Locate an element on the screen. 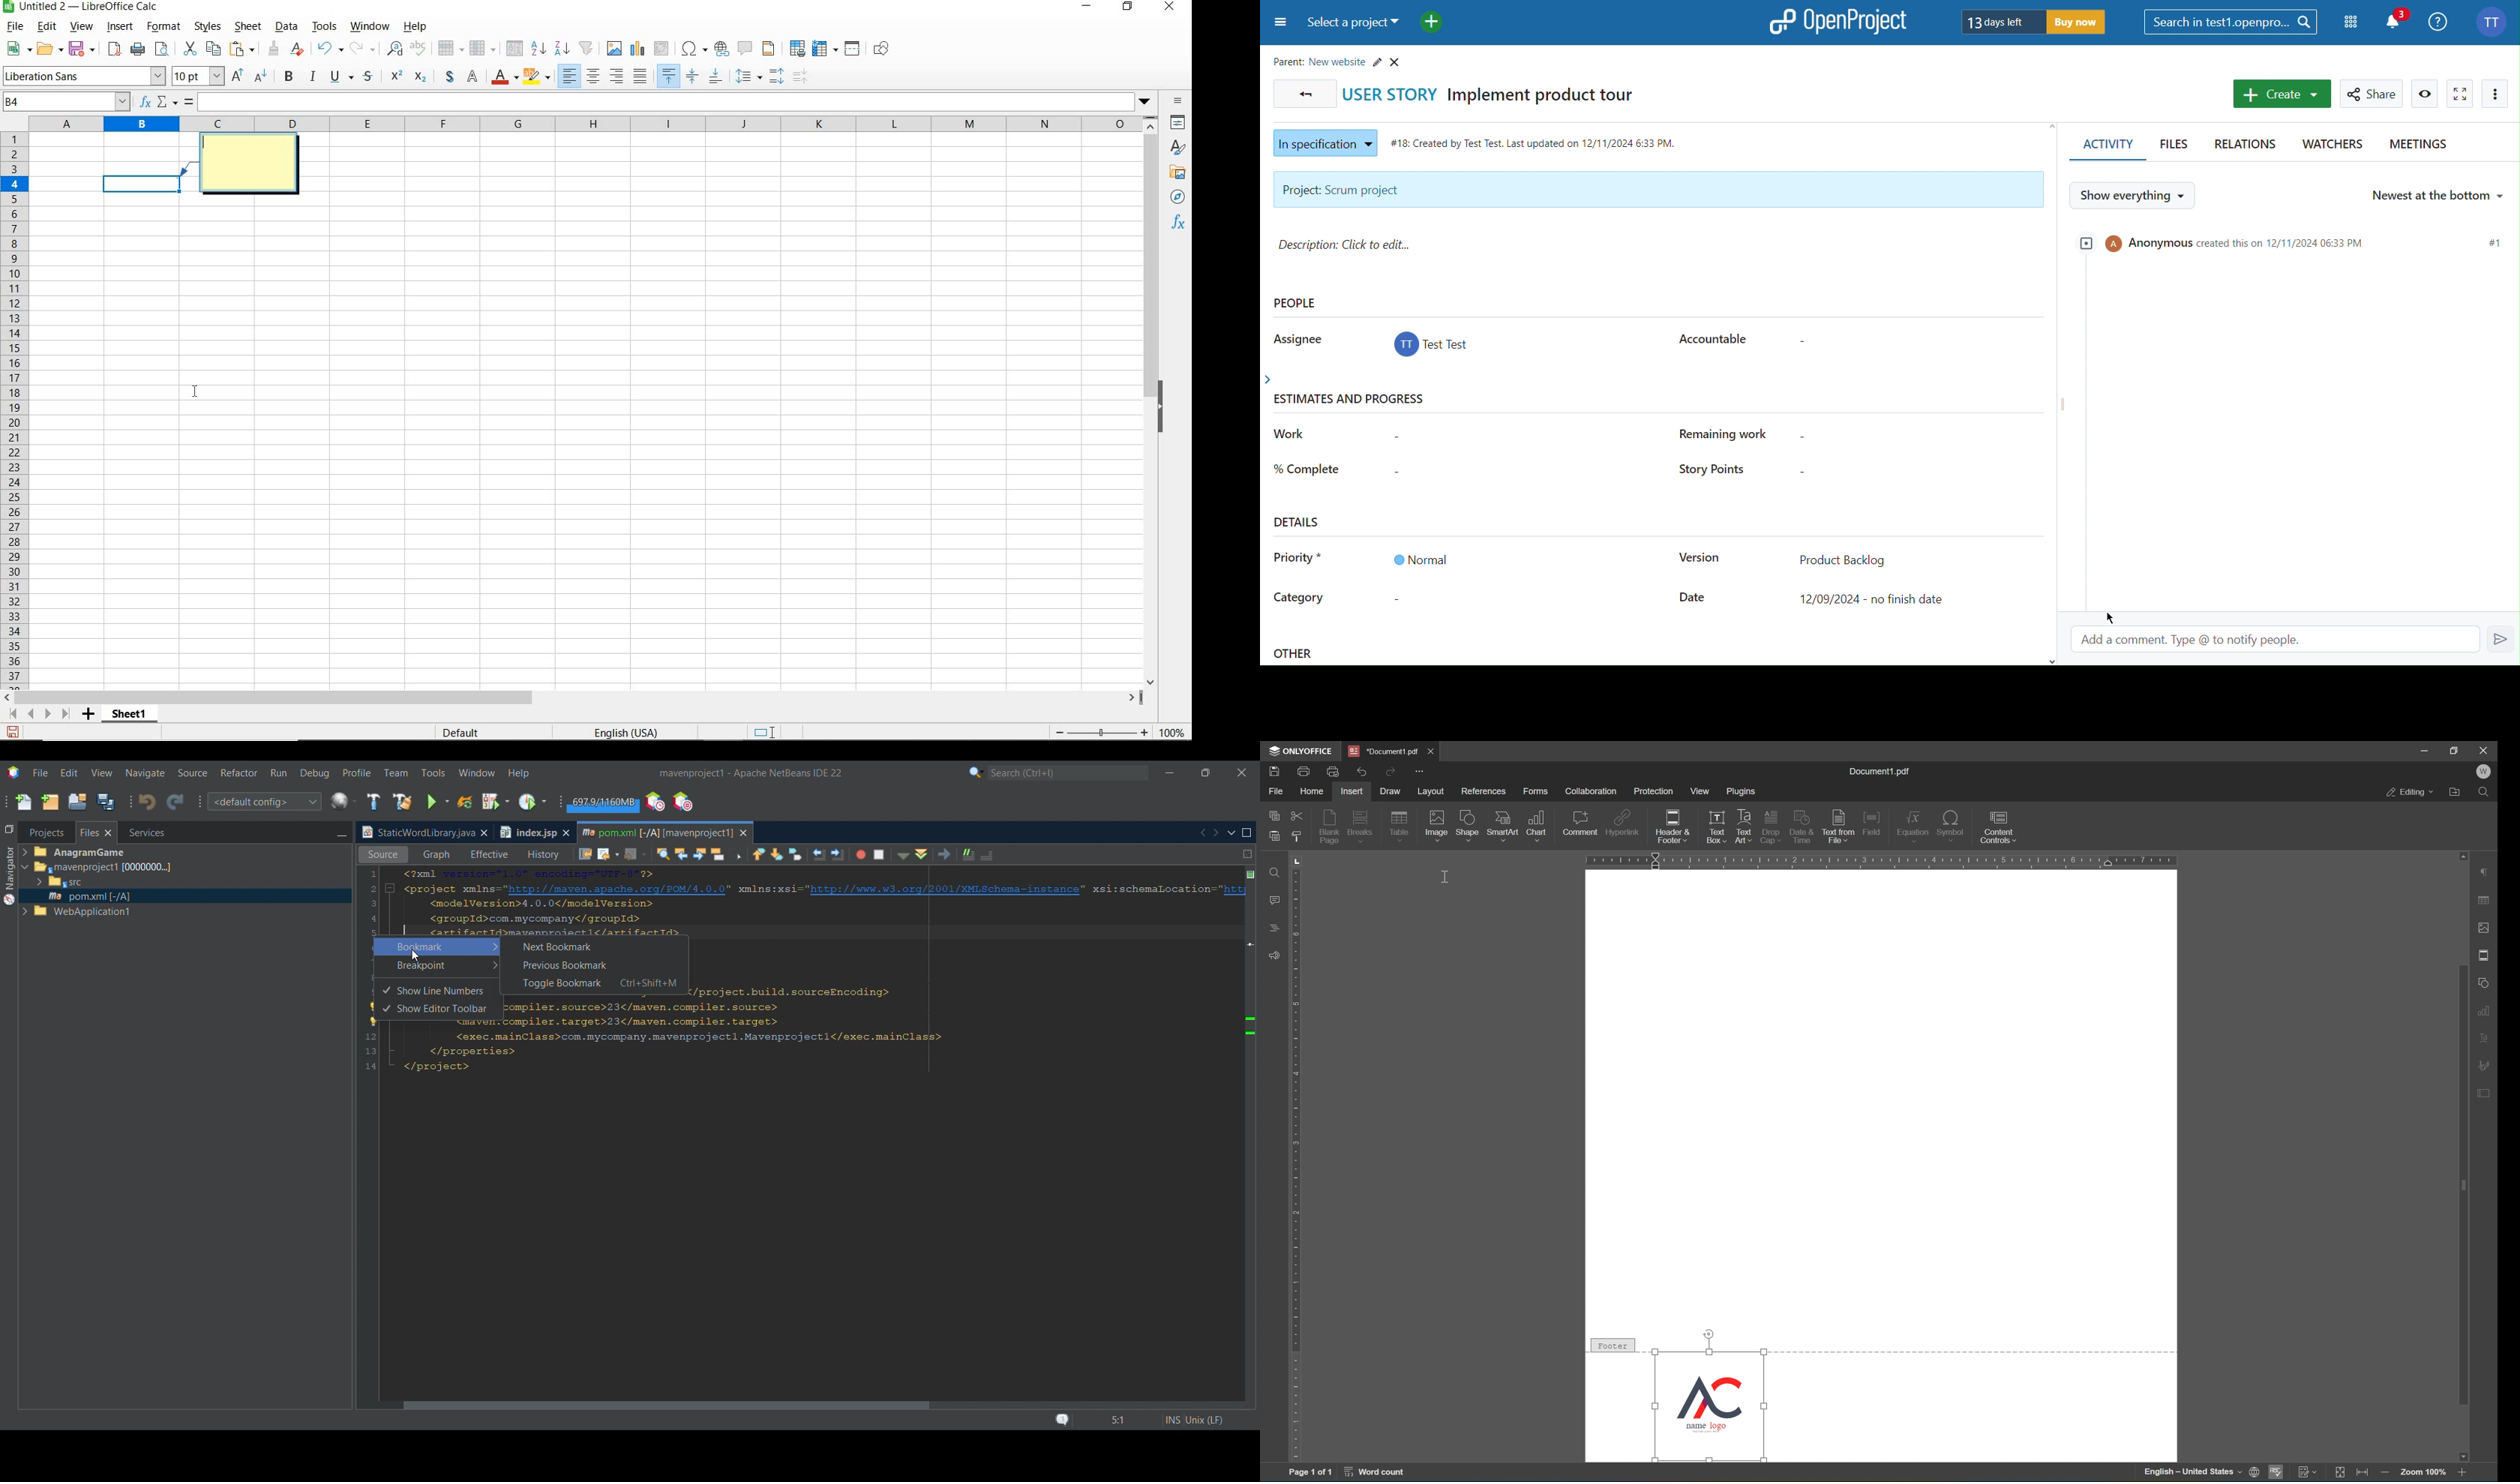  Account is located at coordinates (1433, 347).